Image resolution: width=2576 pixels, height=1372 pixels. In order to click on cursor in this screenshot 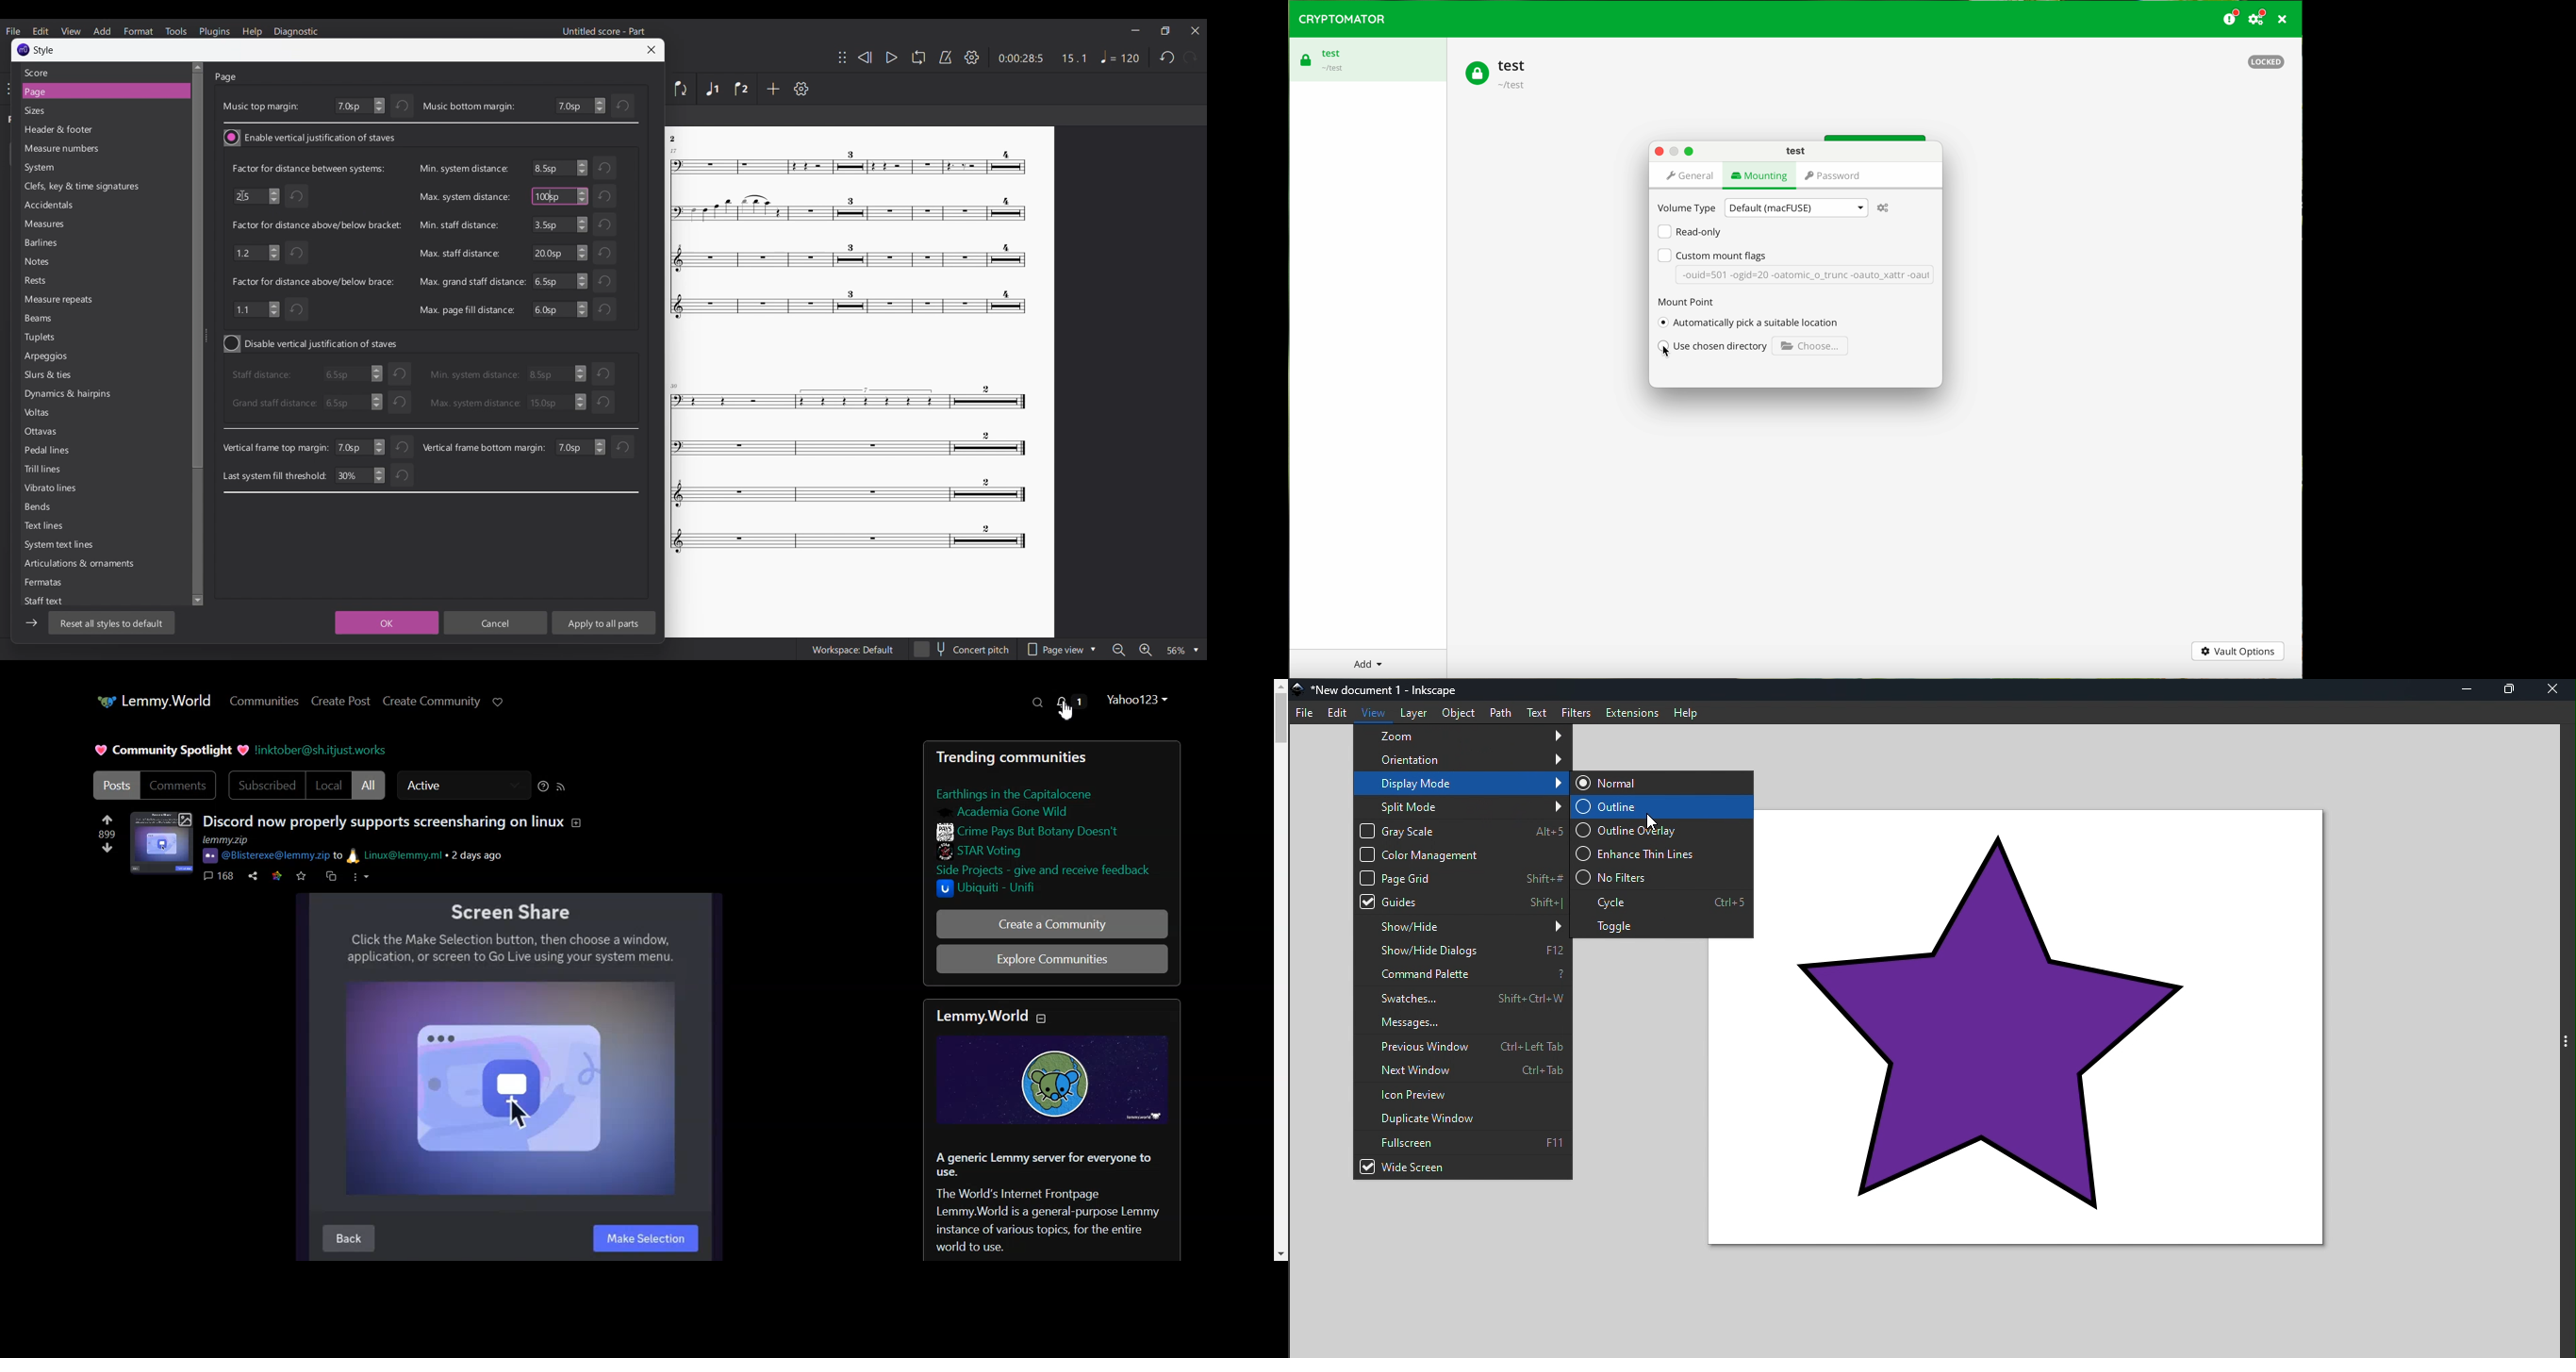, I will do `click(546, 198)`.